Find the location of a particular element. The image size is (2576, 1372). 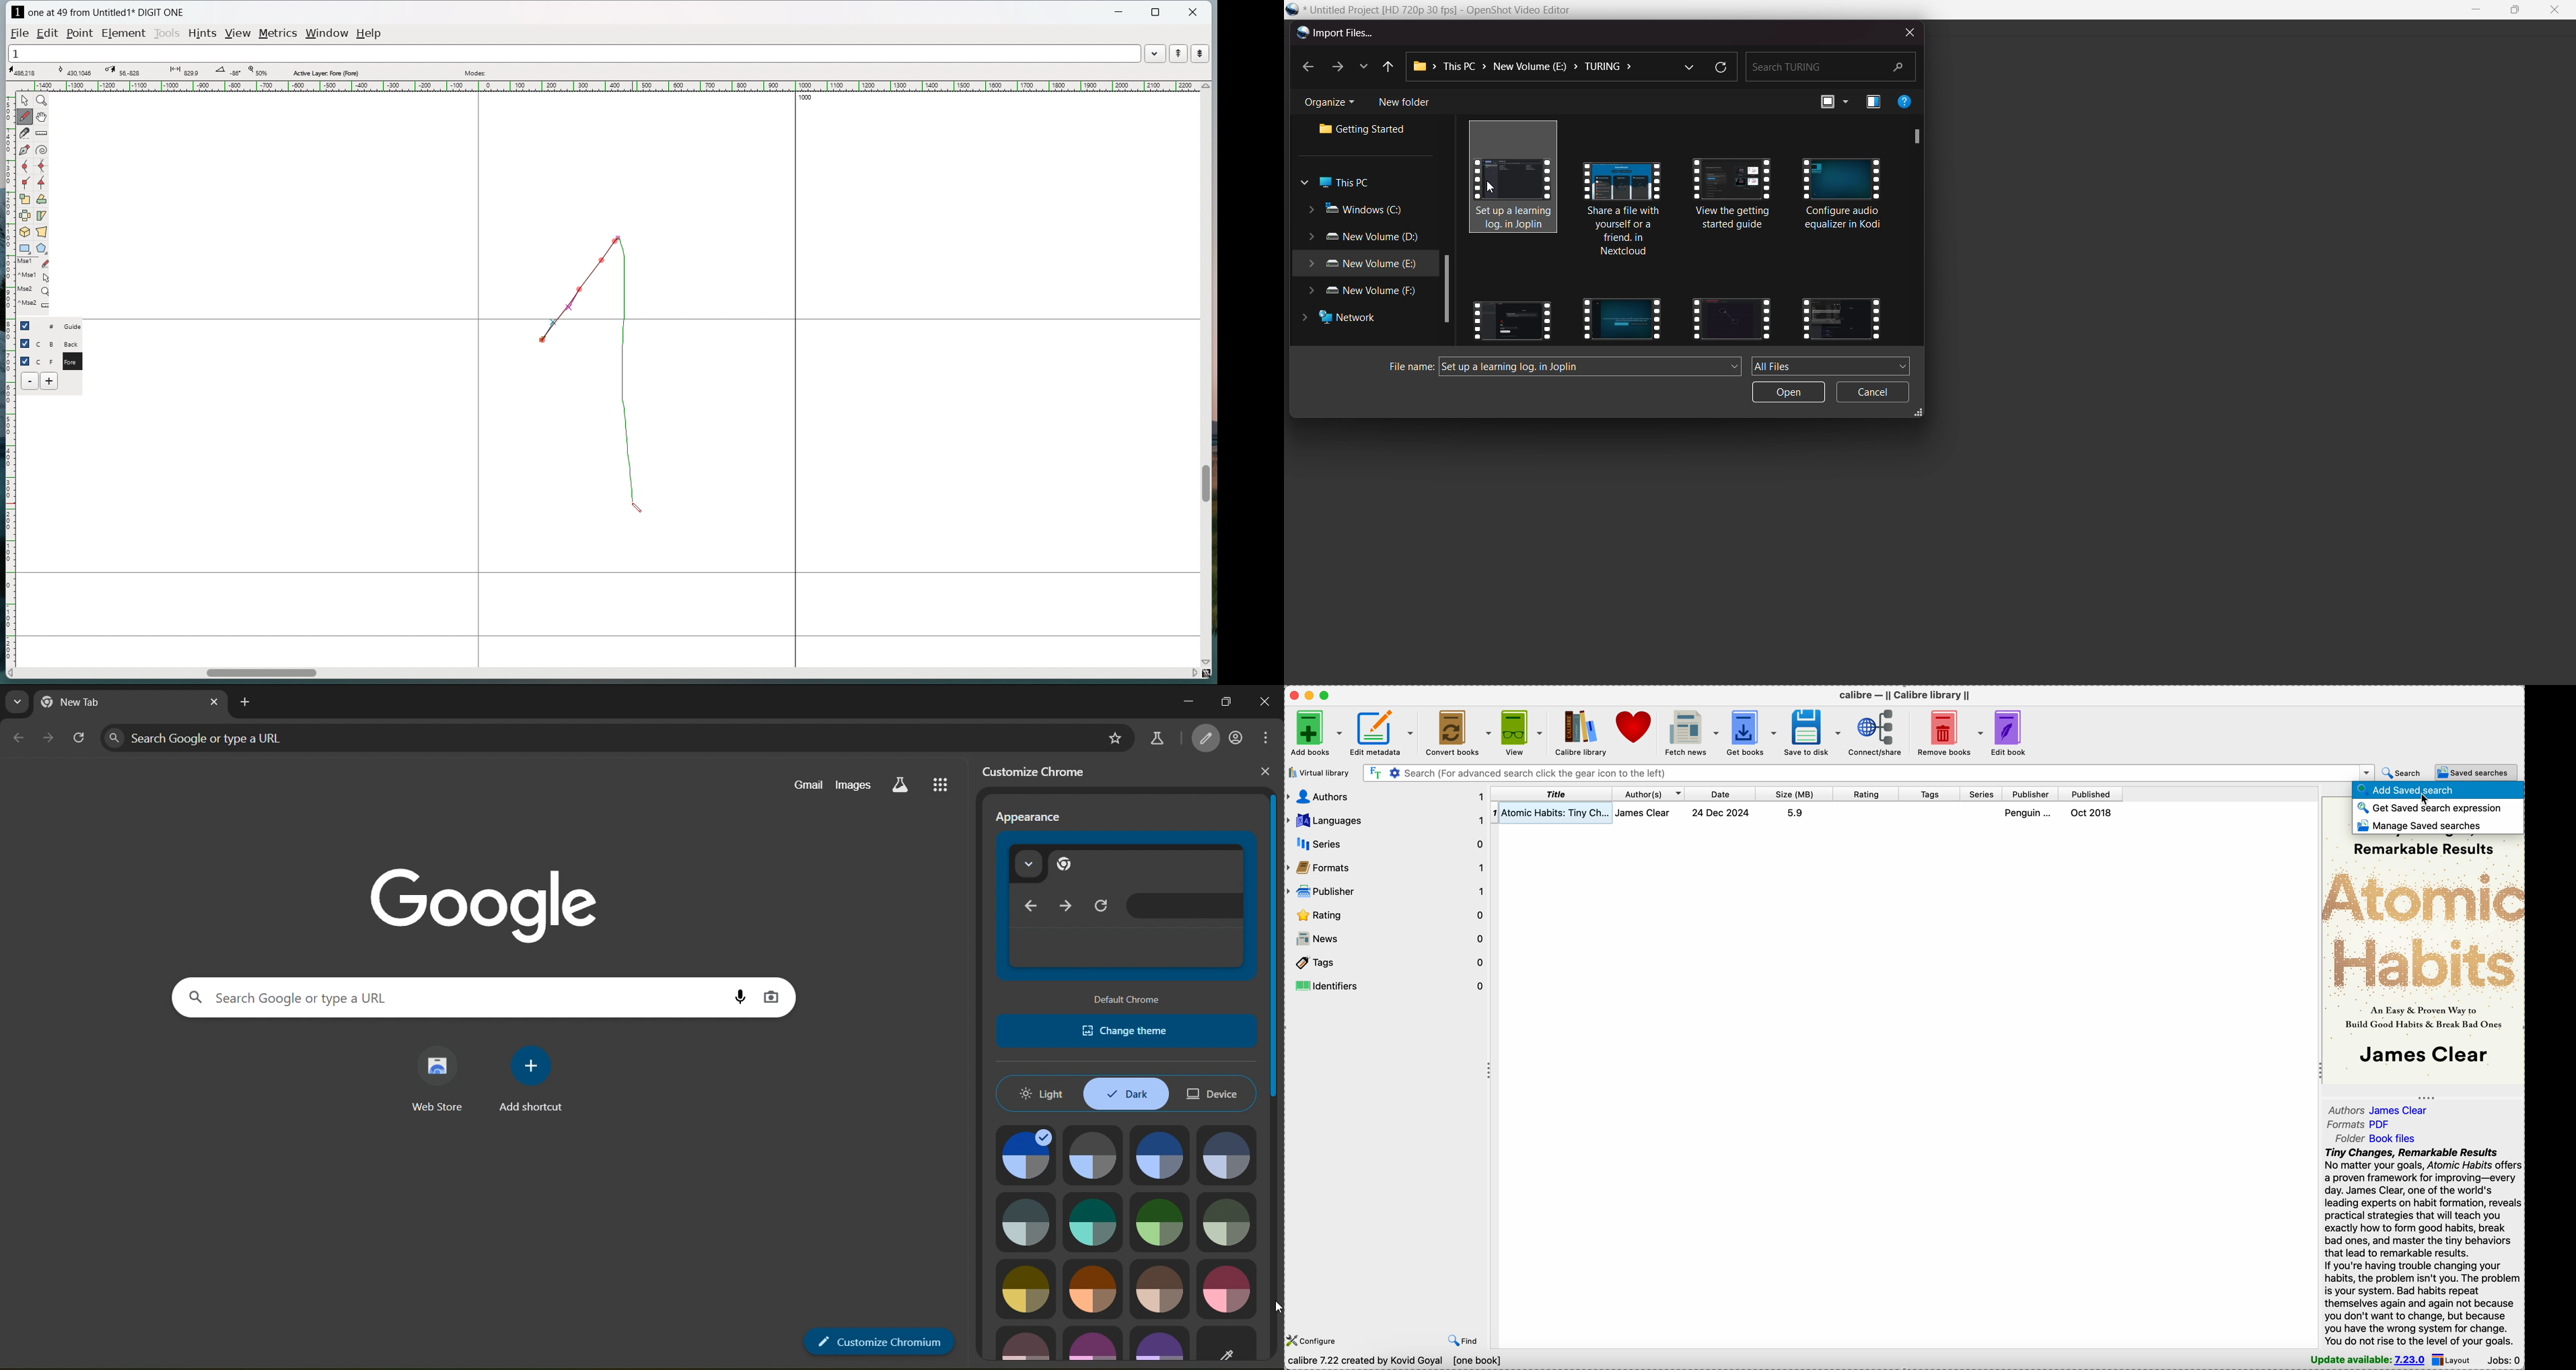

pointer is located at coordinates (25, 100).